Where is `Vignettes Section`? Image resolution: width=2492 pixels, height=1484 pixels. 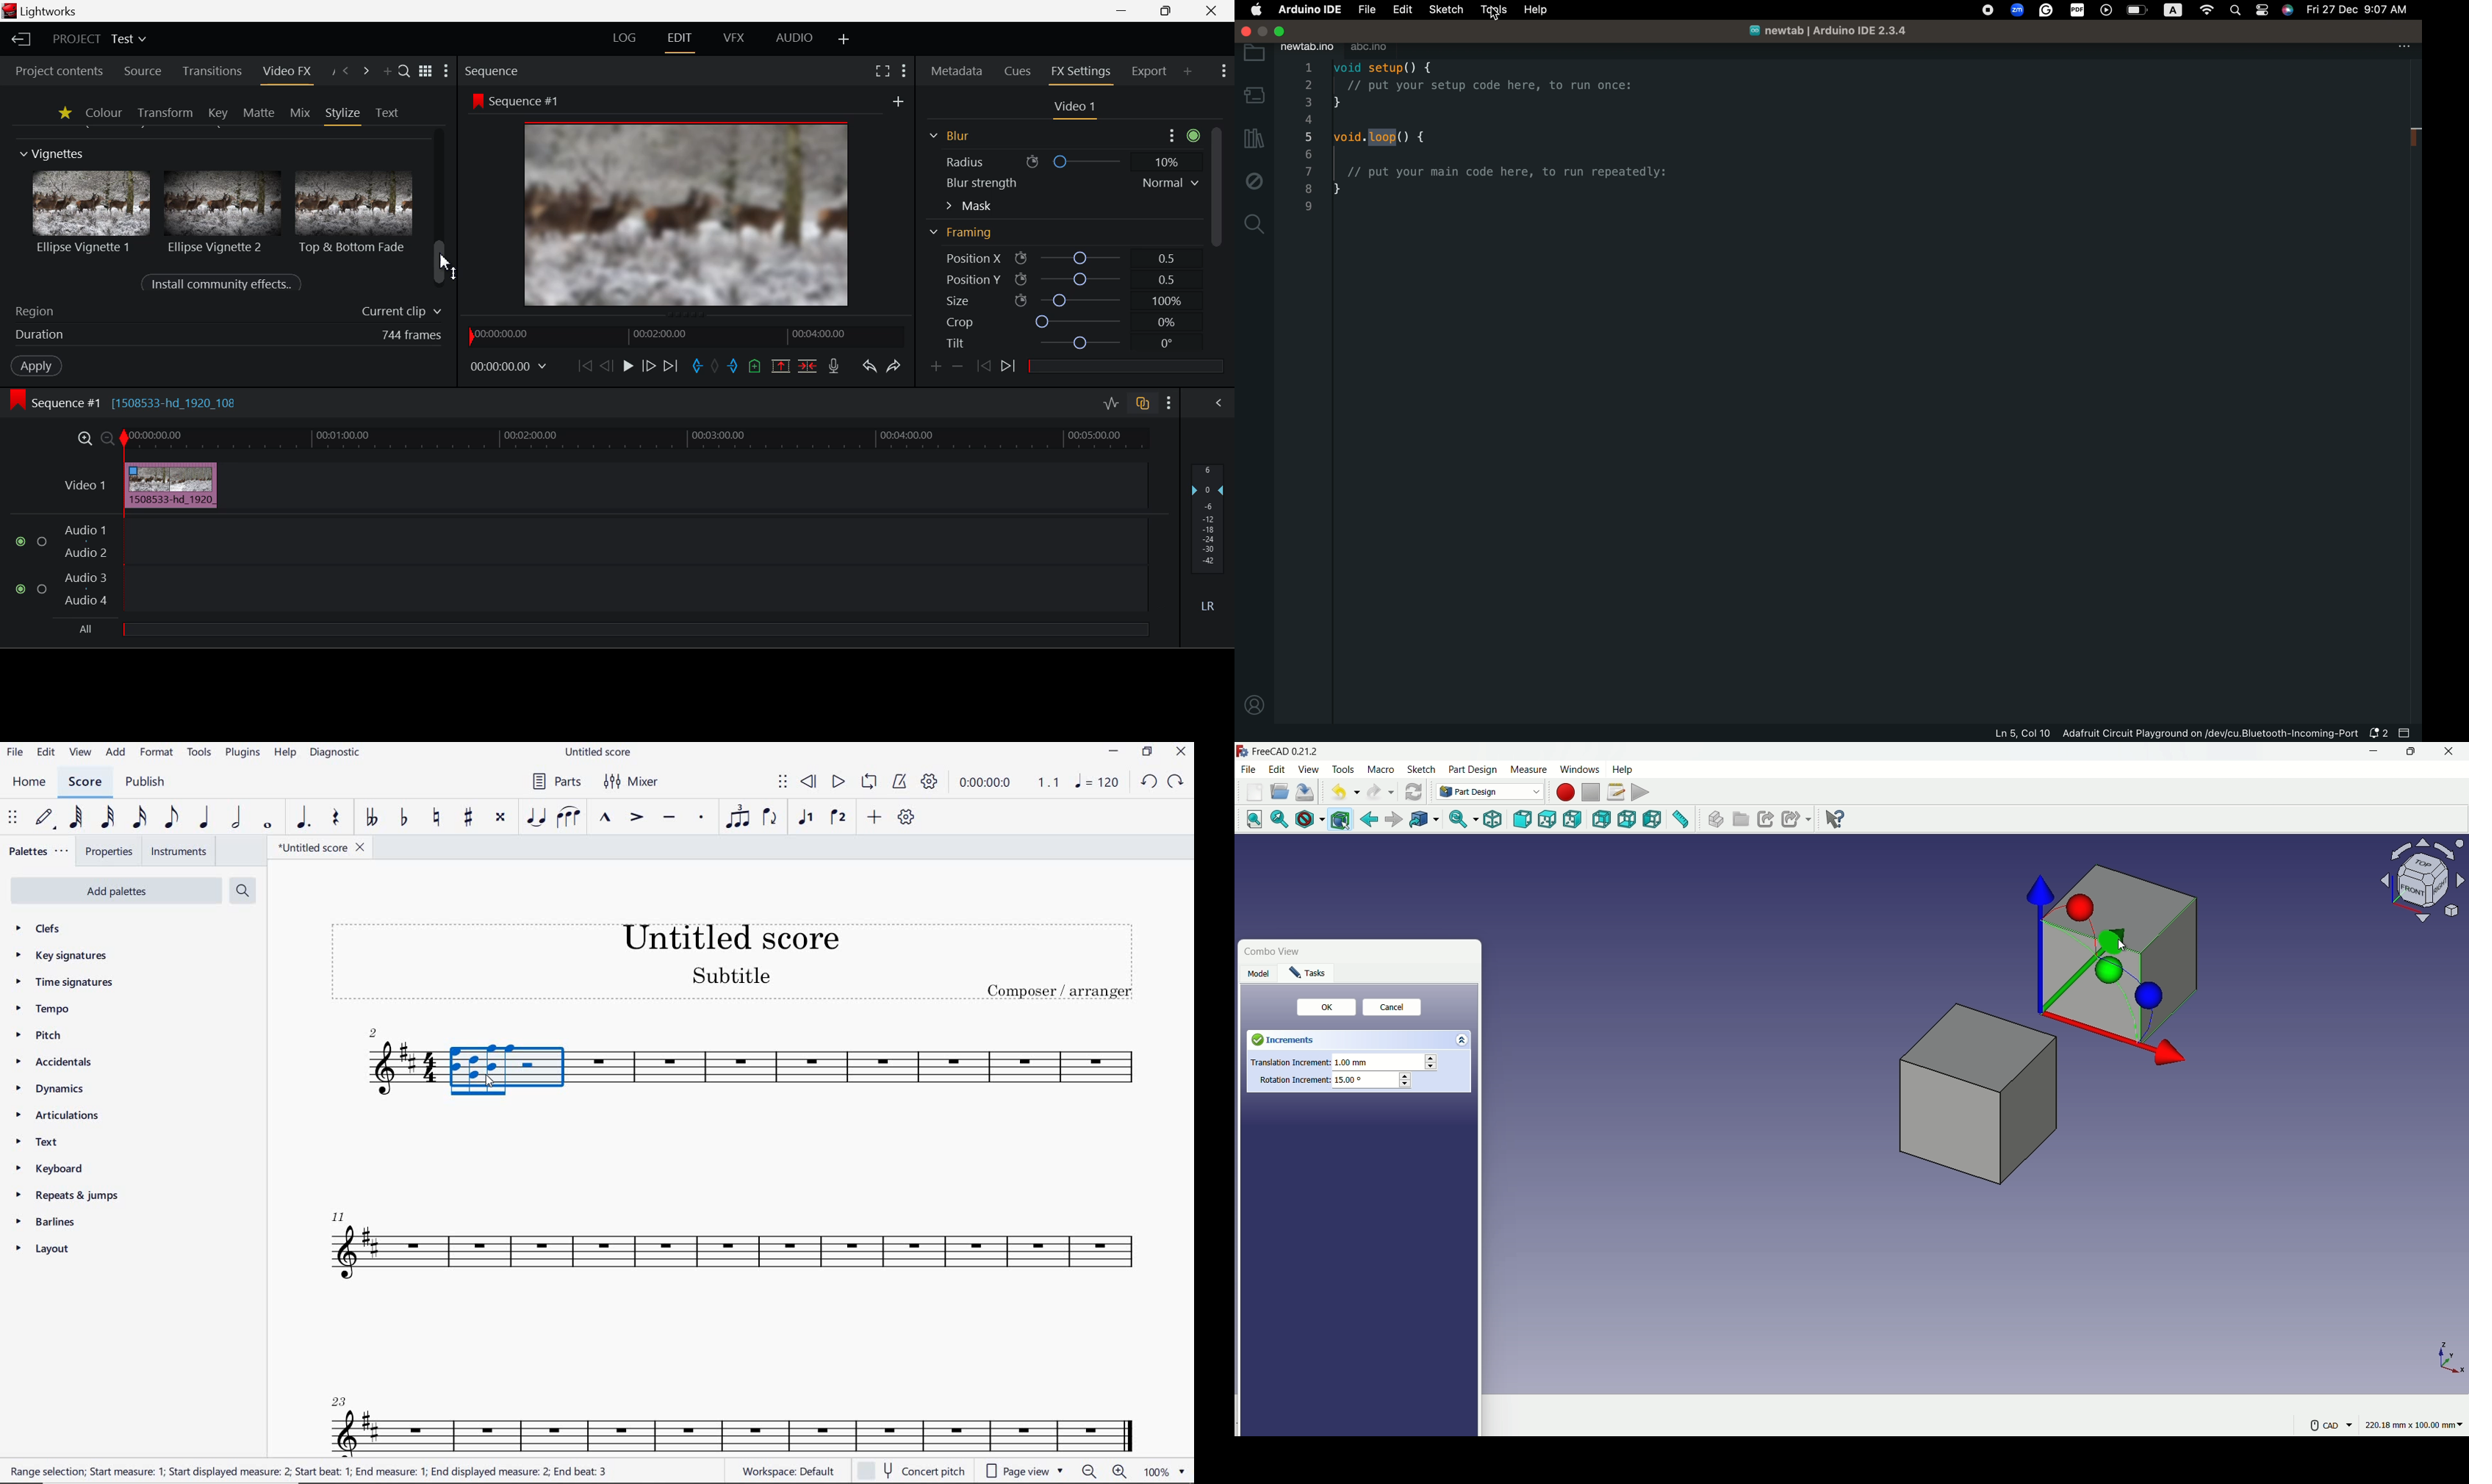 Vignettes Section is located at coordinates (53, 154).